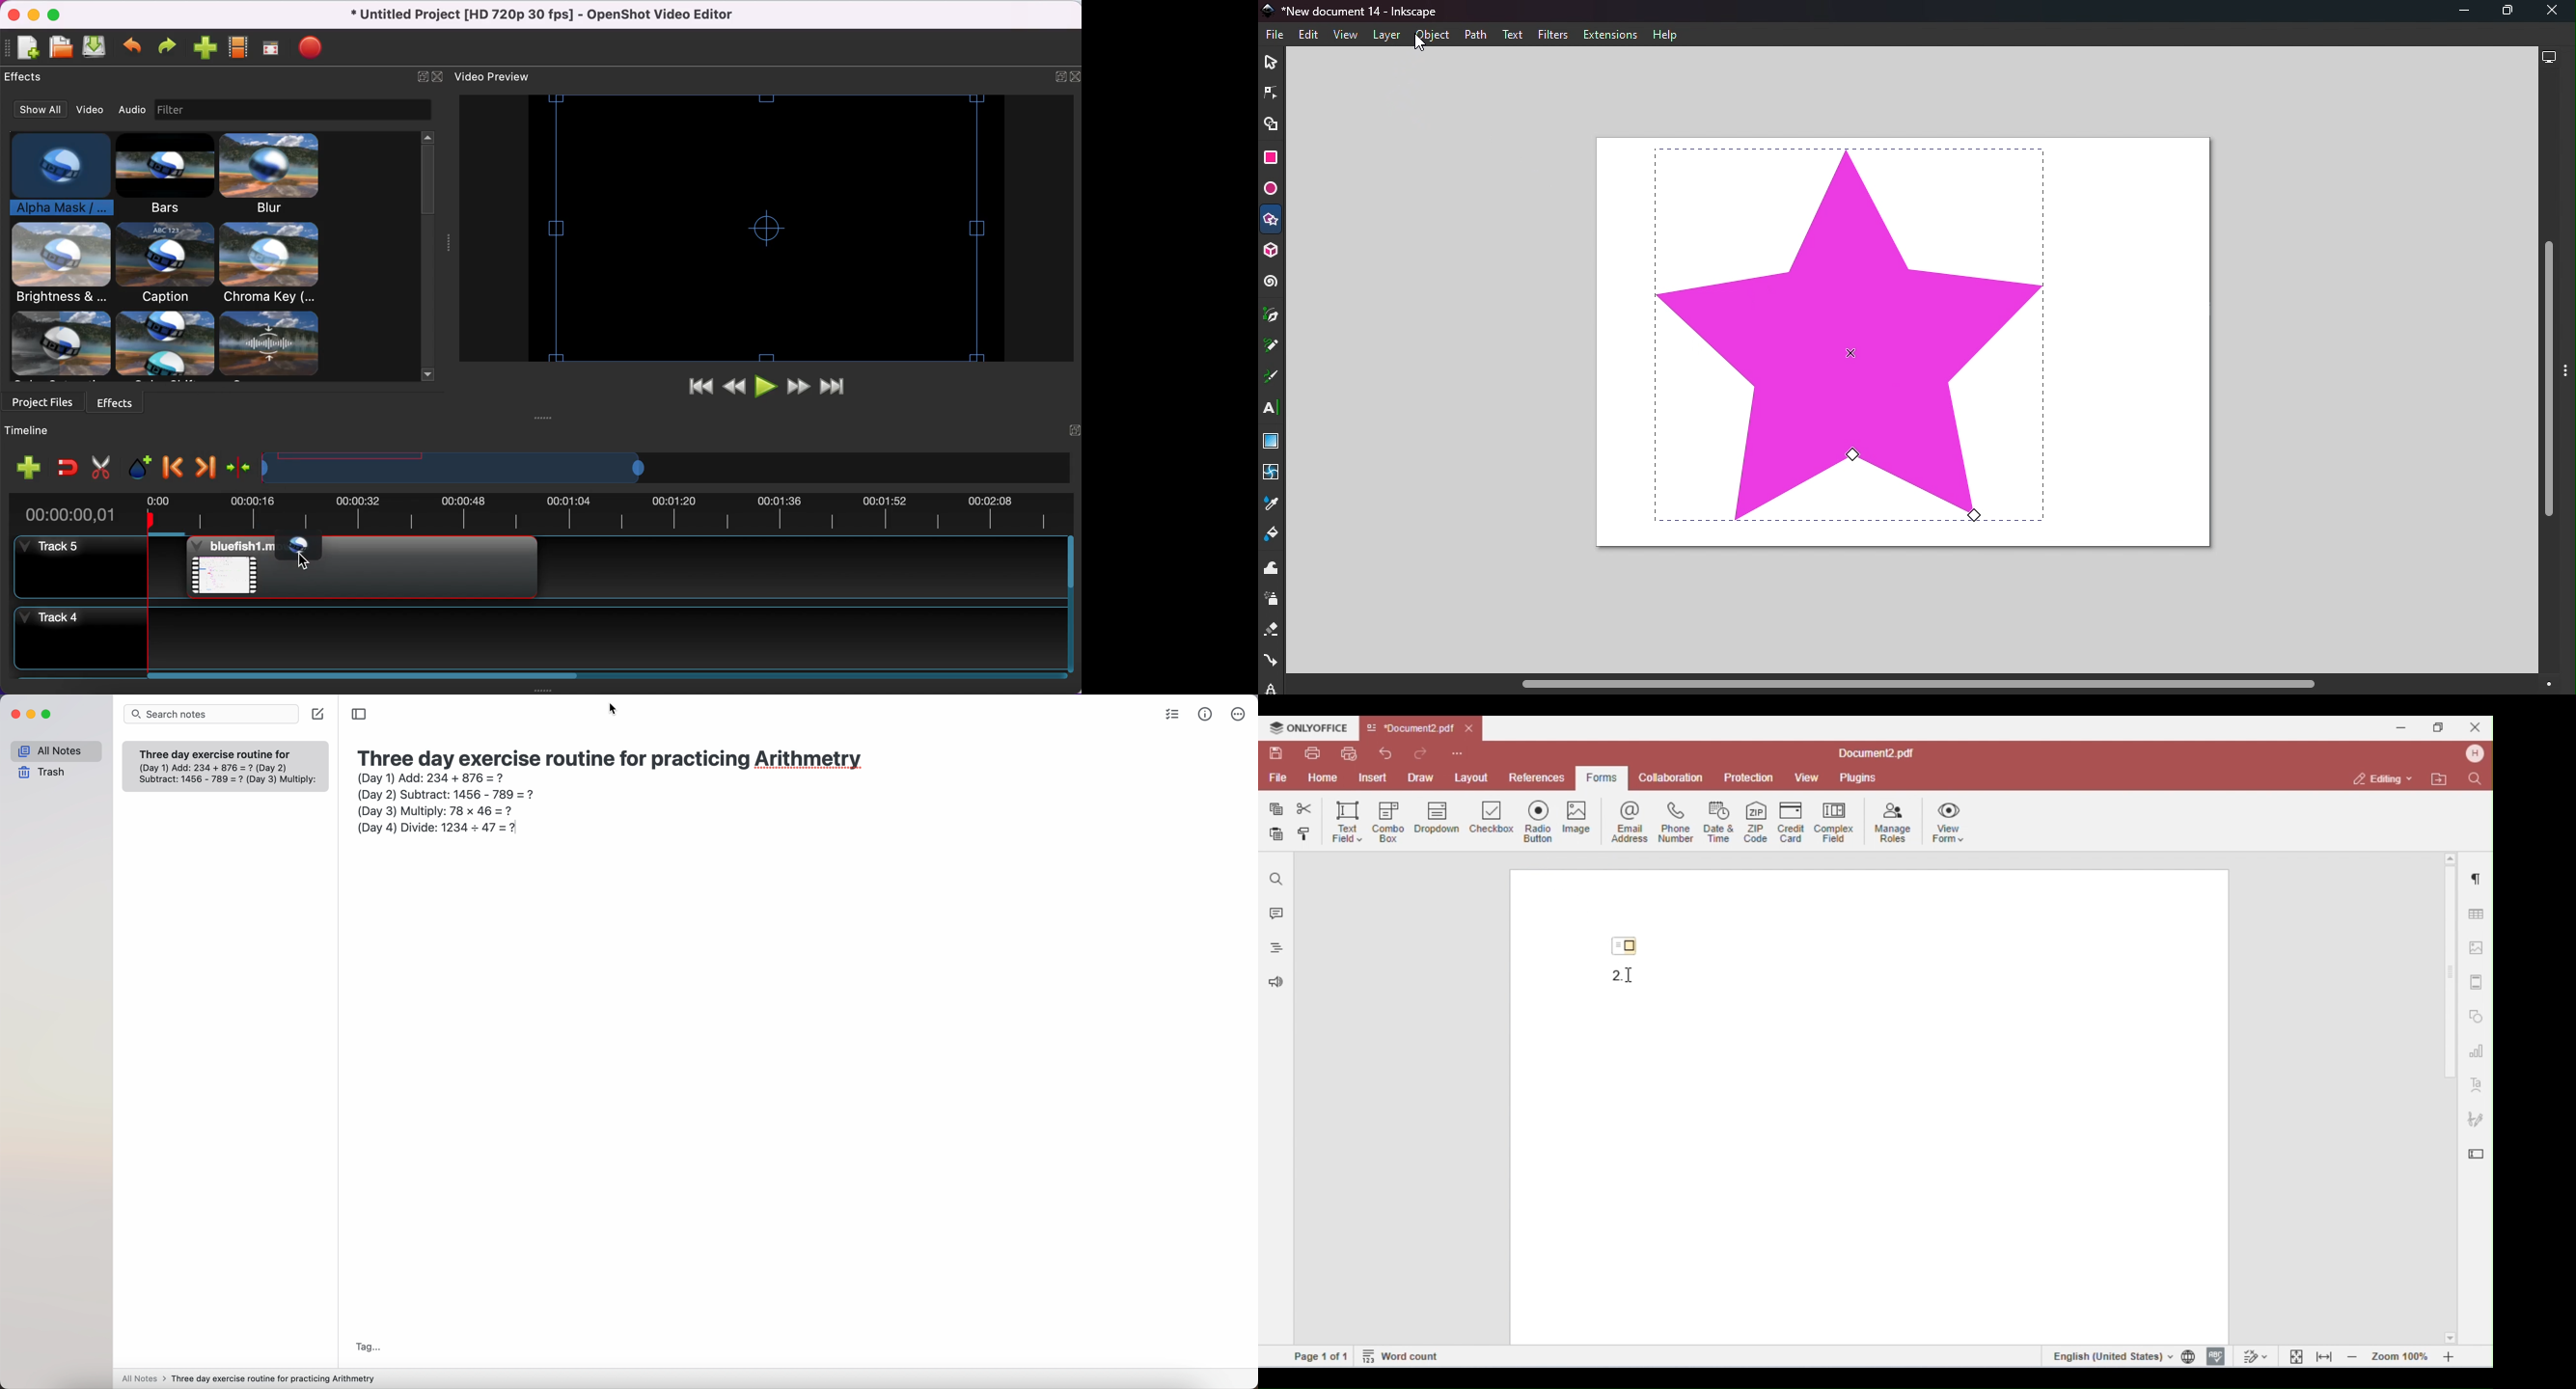 The image size is (2576, 1400). What do you see at coordinates (46, 714) in the screenshot?
I see `maximize` at bounding box center [46, 714].